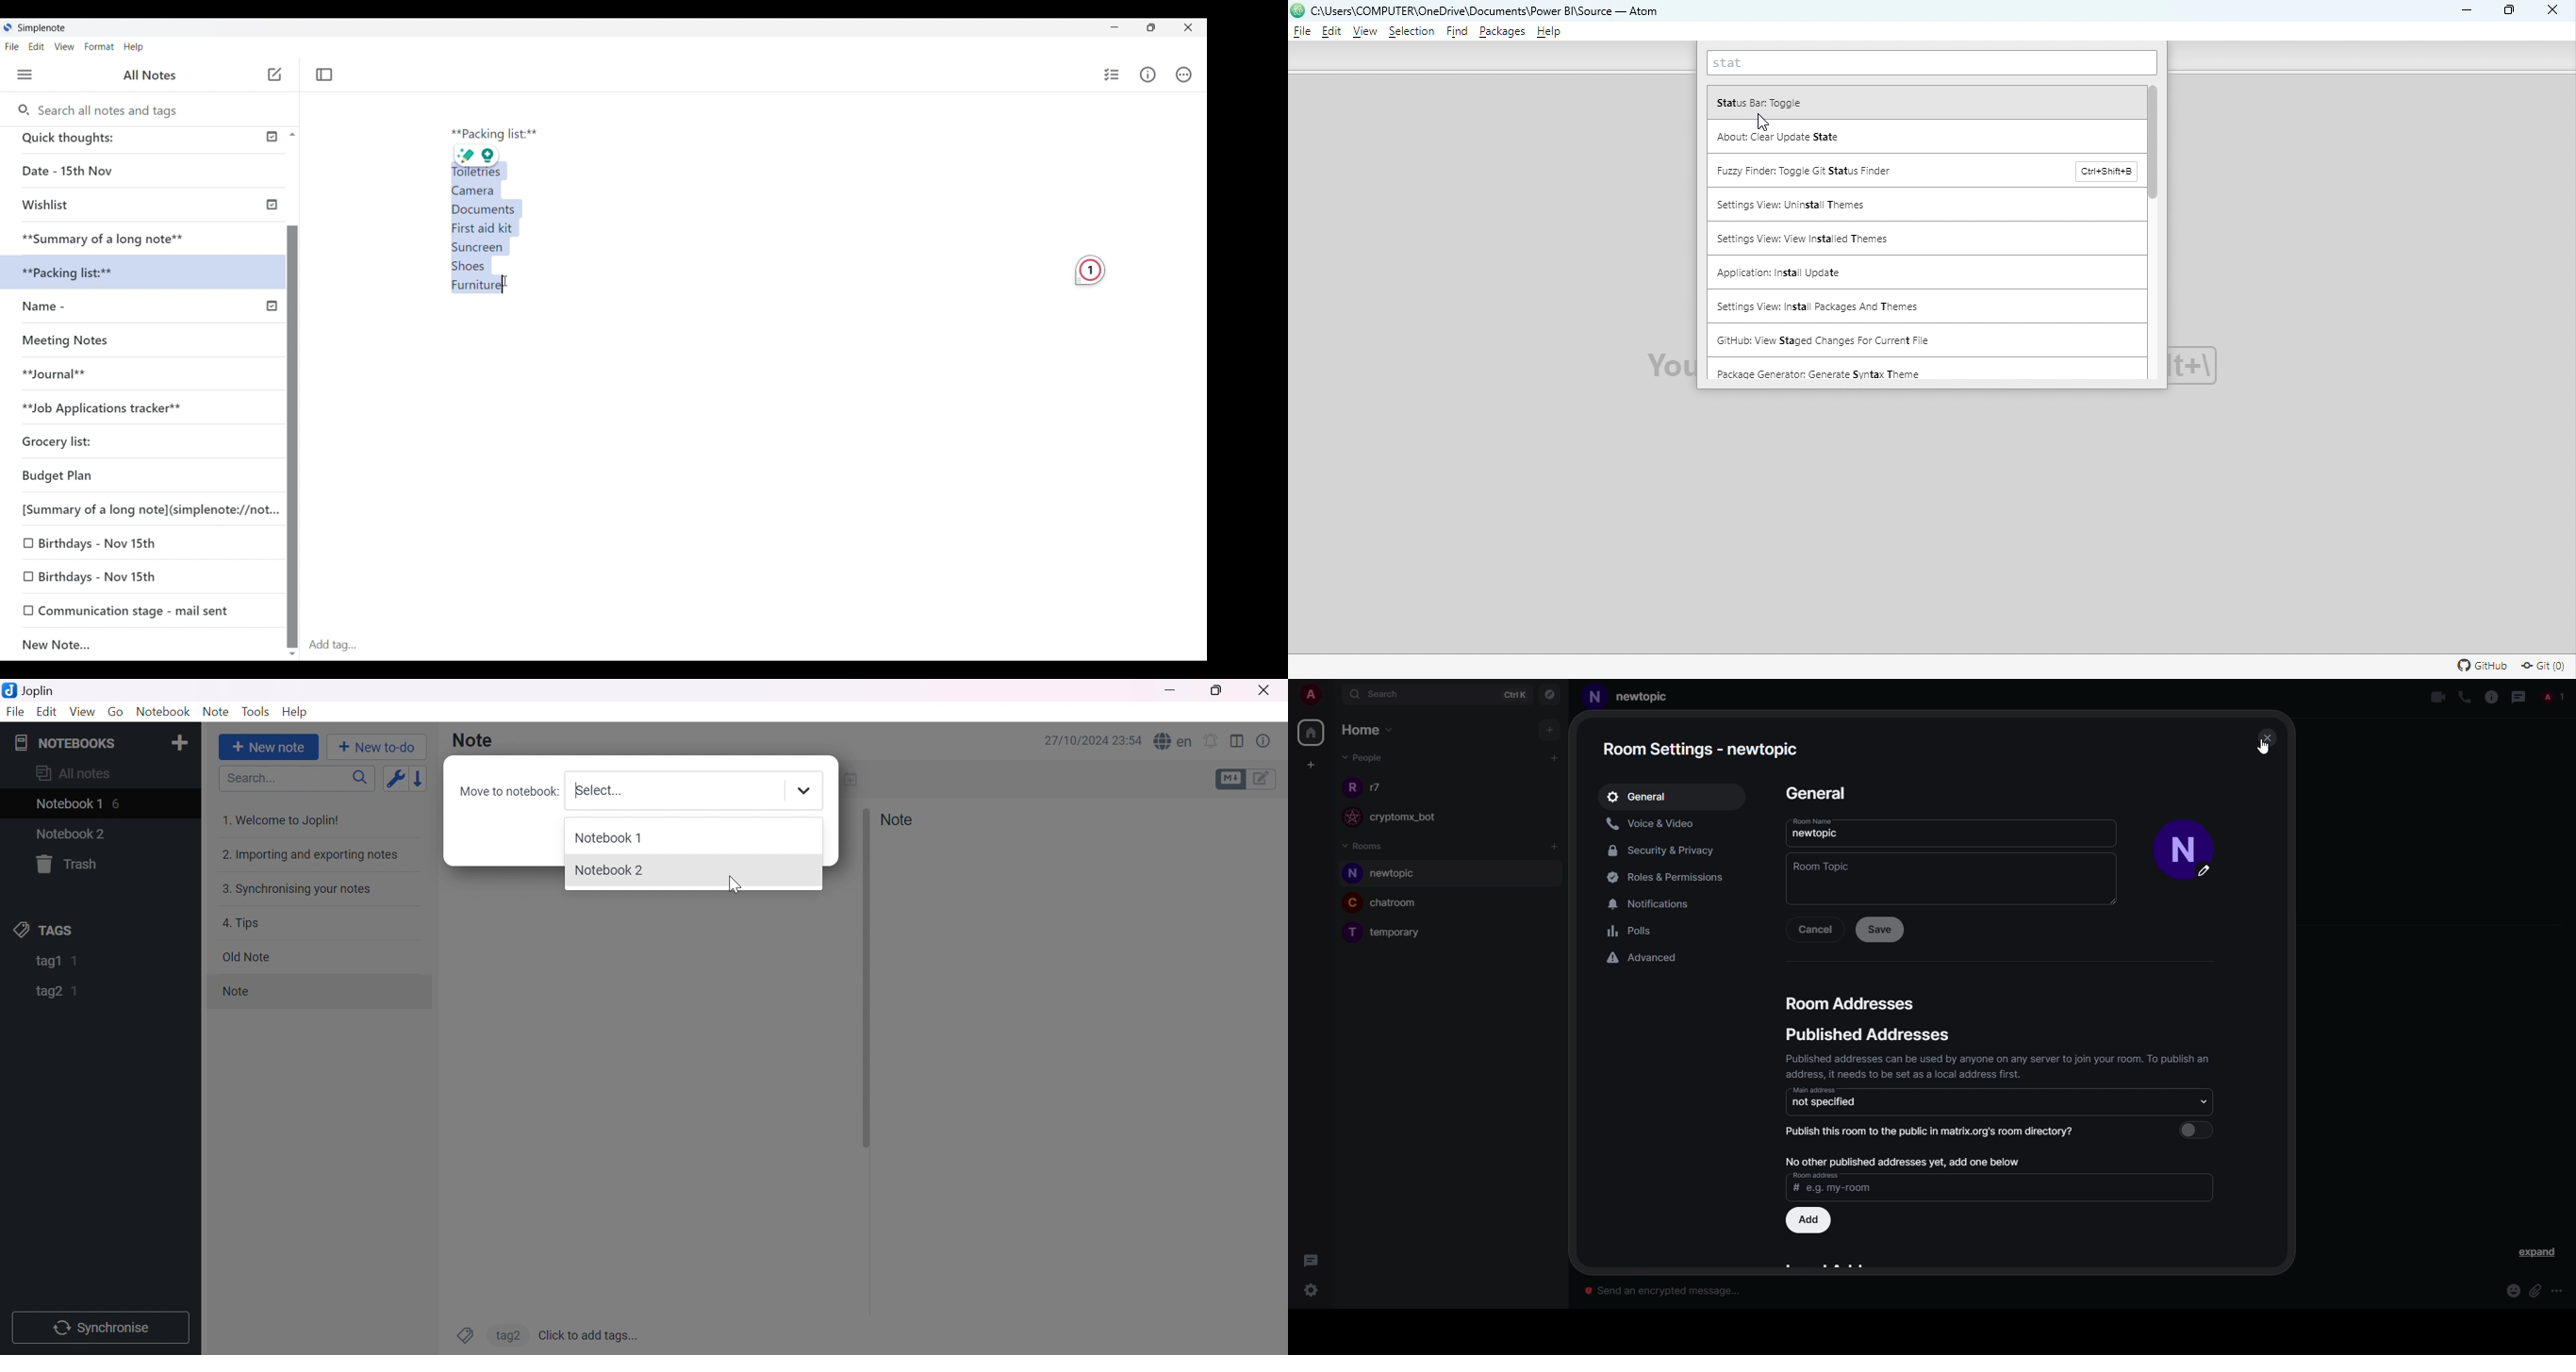 This screenshot has height=1372, width=2576. Describe the element at coordinates (494, 135) in the screenshot. I see `Packing list` at that location.